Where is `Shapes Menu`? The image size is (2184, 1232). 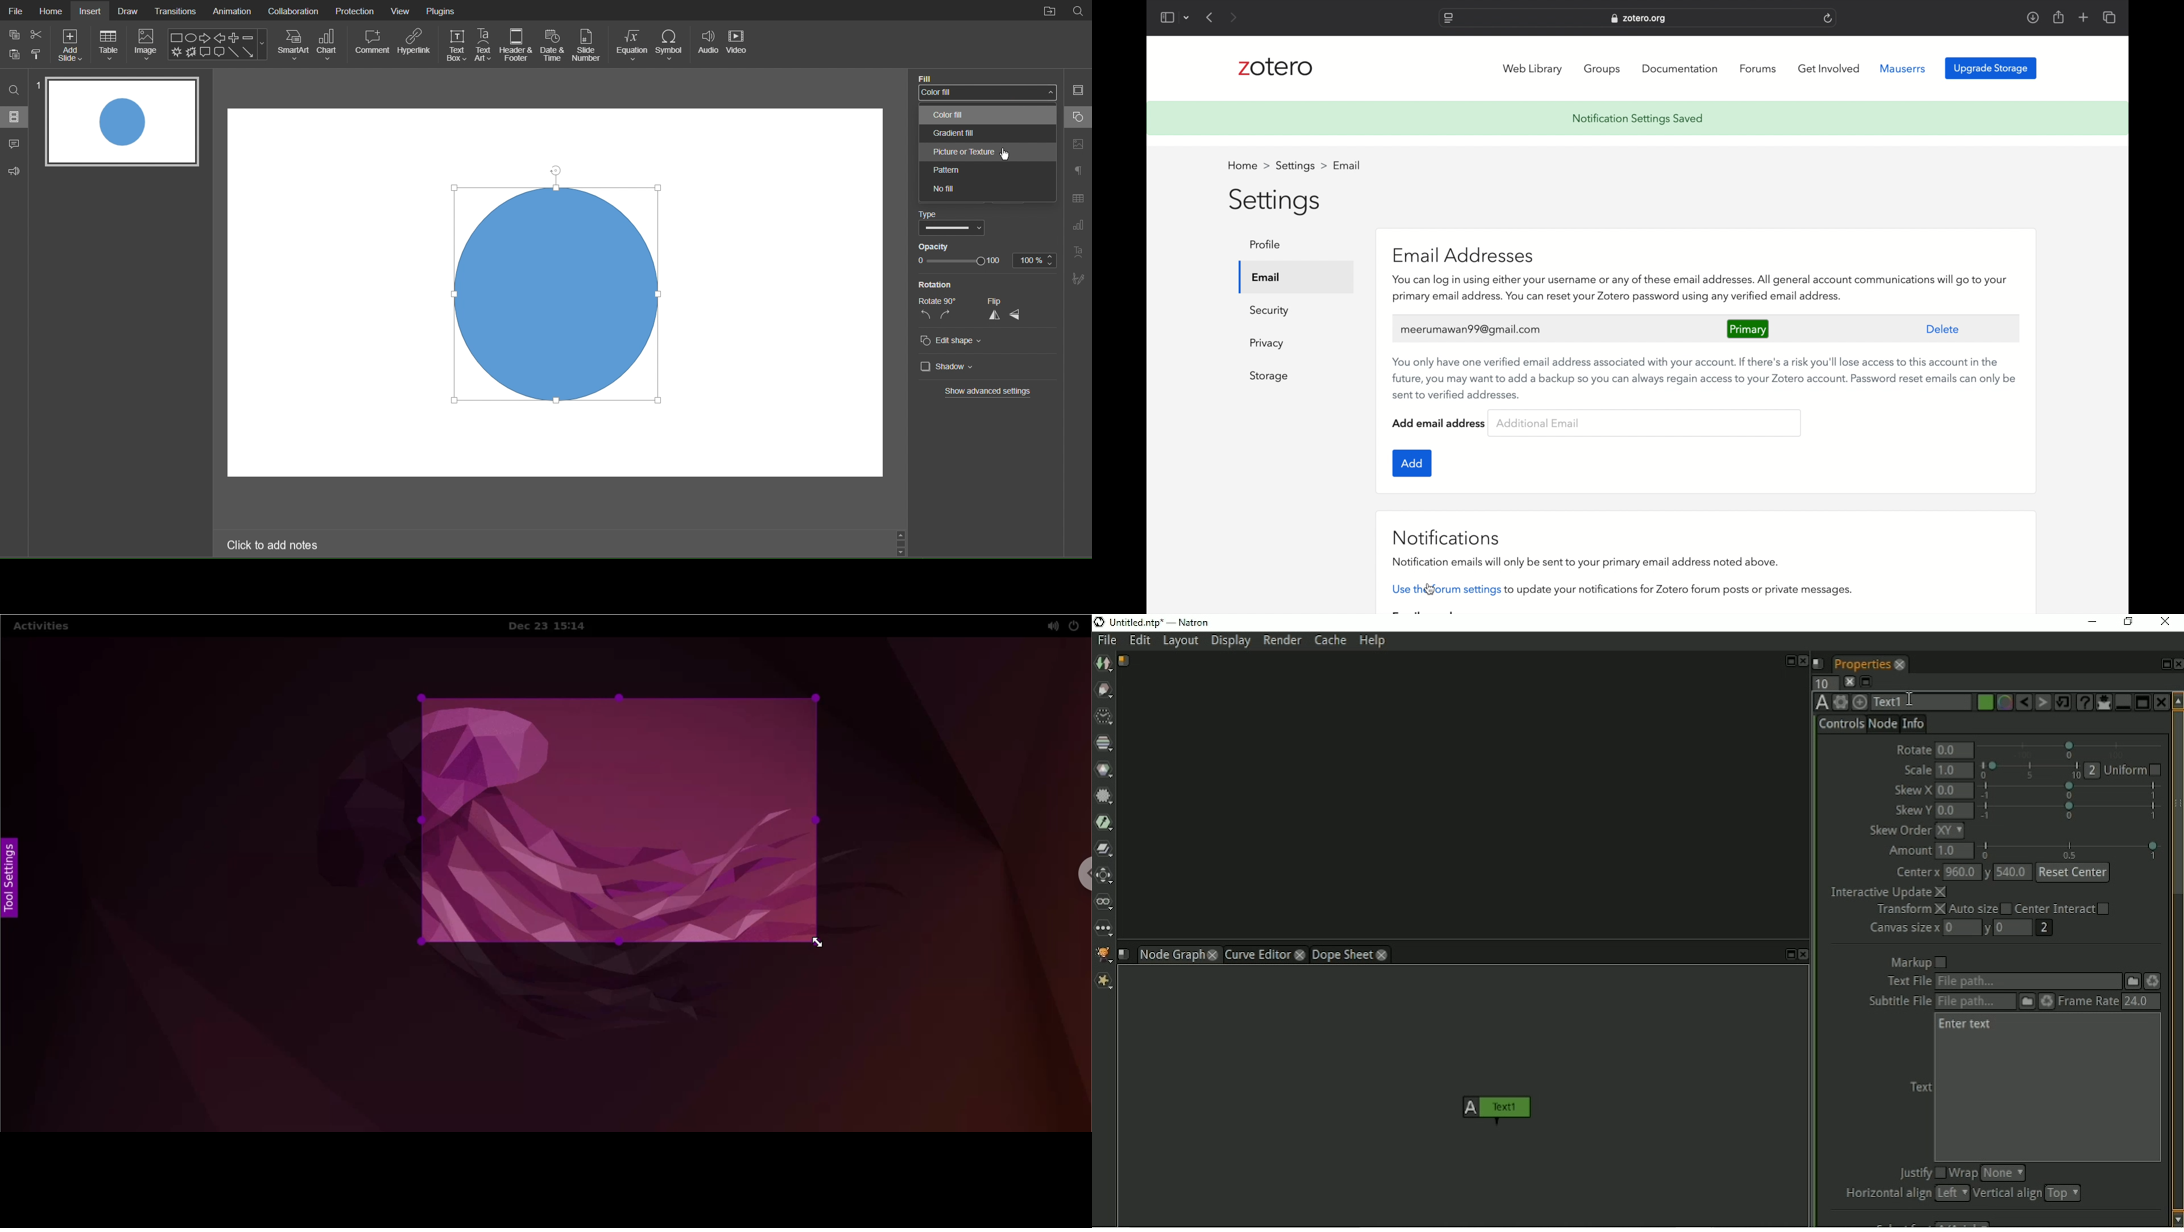
Shapes Menu is located at coordinates (217, 44).